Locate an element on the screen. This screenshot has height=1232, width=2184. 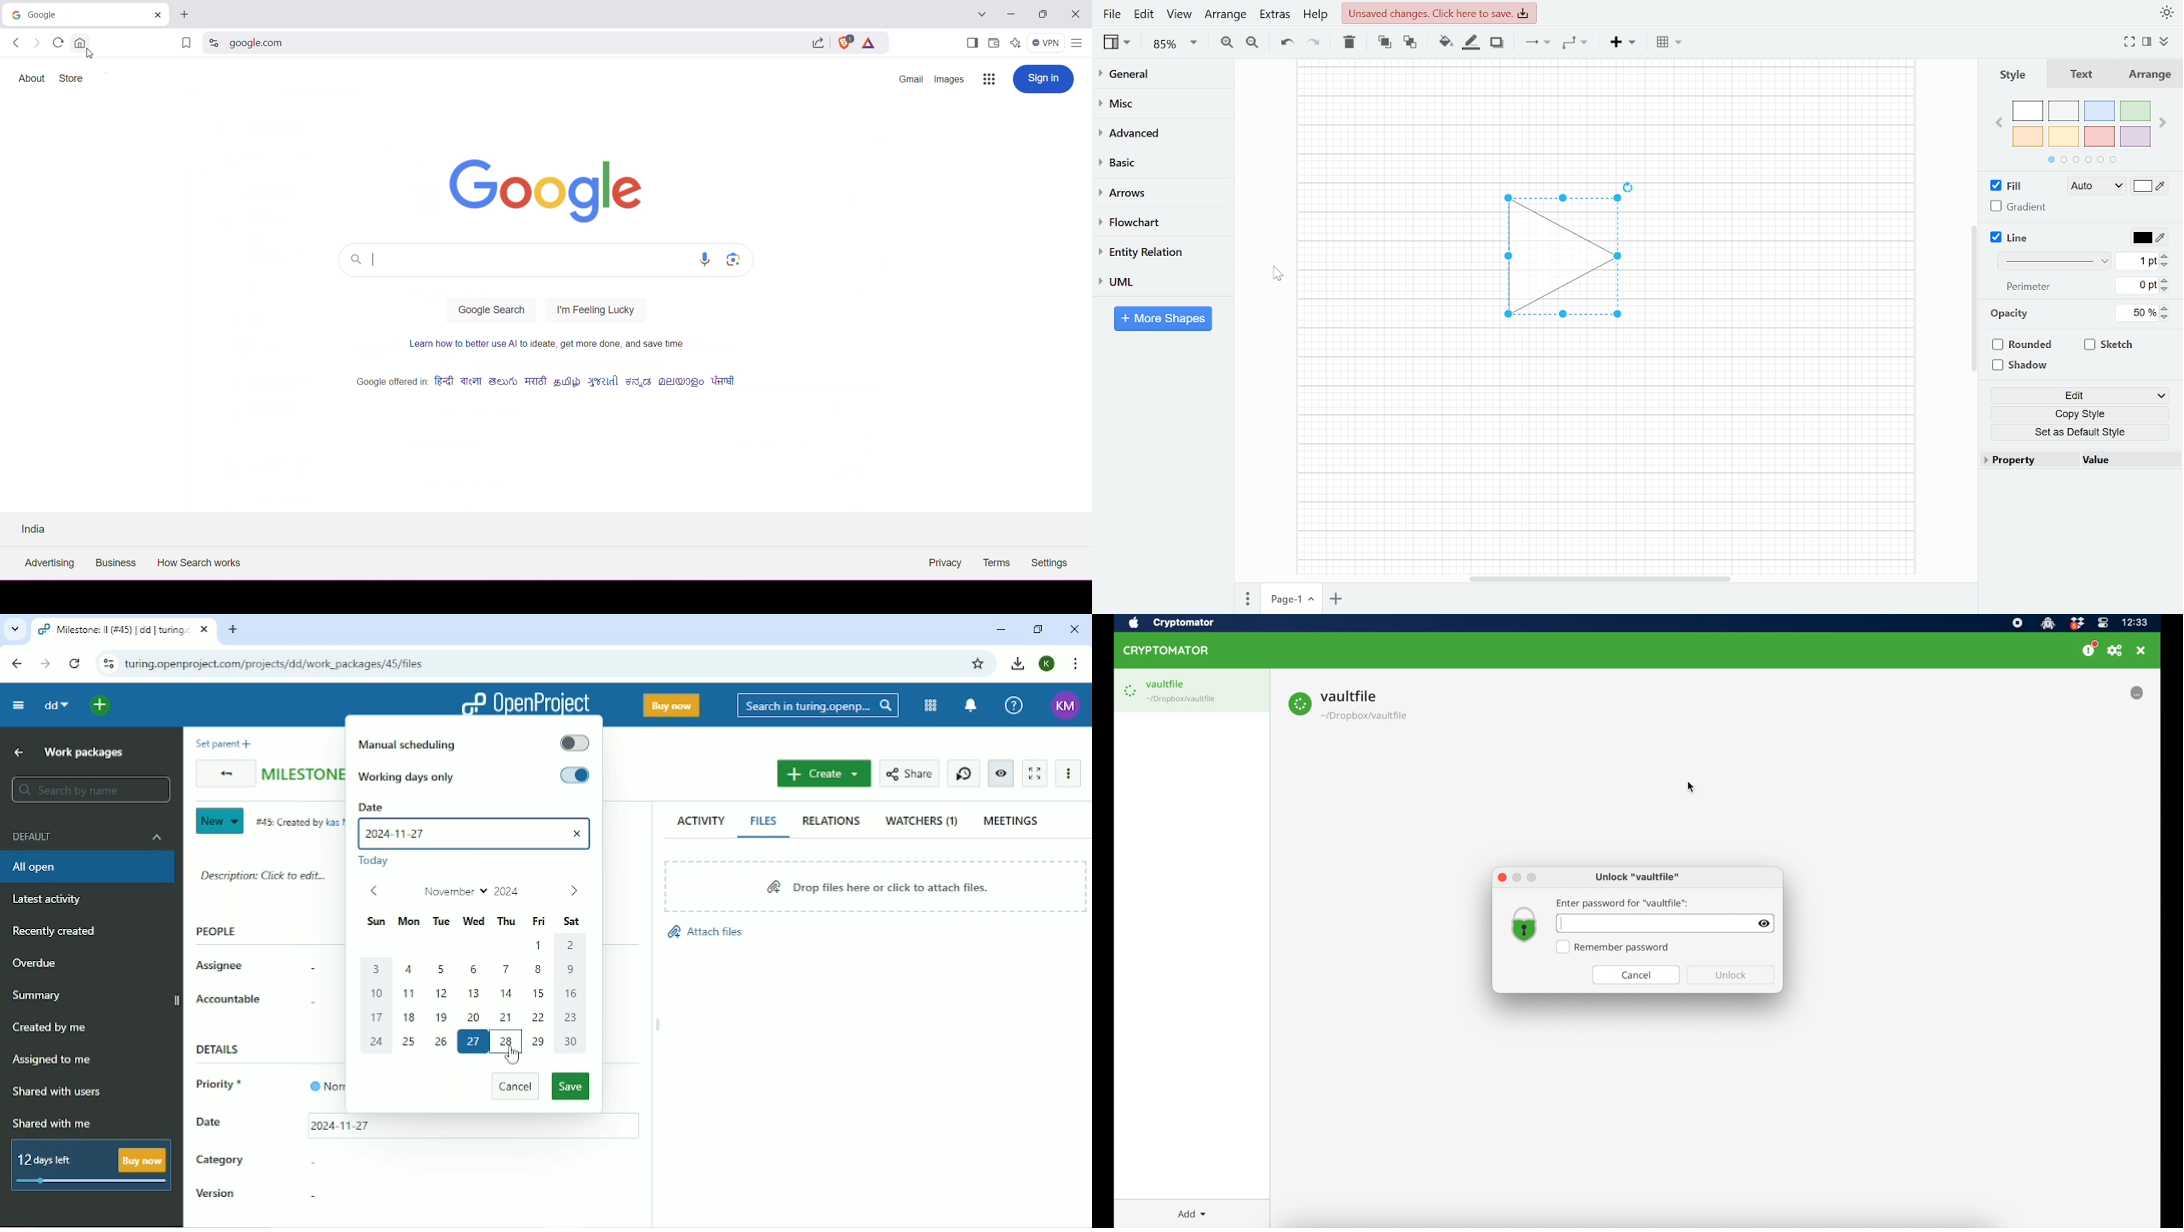
Page options is located at coordinates (1314, 601).